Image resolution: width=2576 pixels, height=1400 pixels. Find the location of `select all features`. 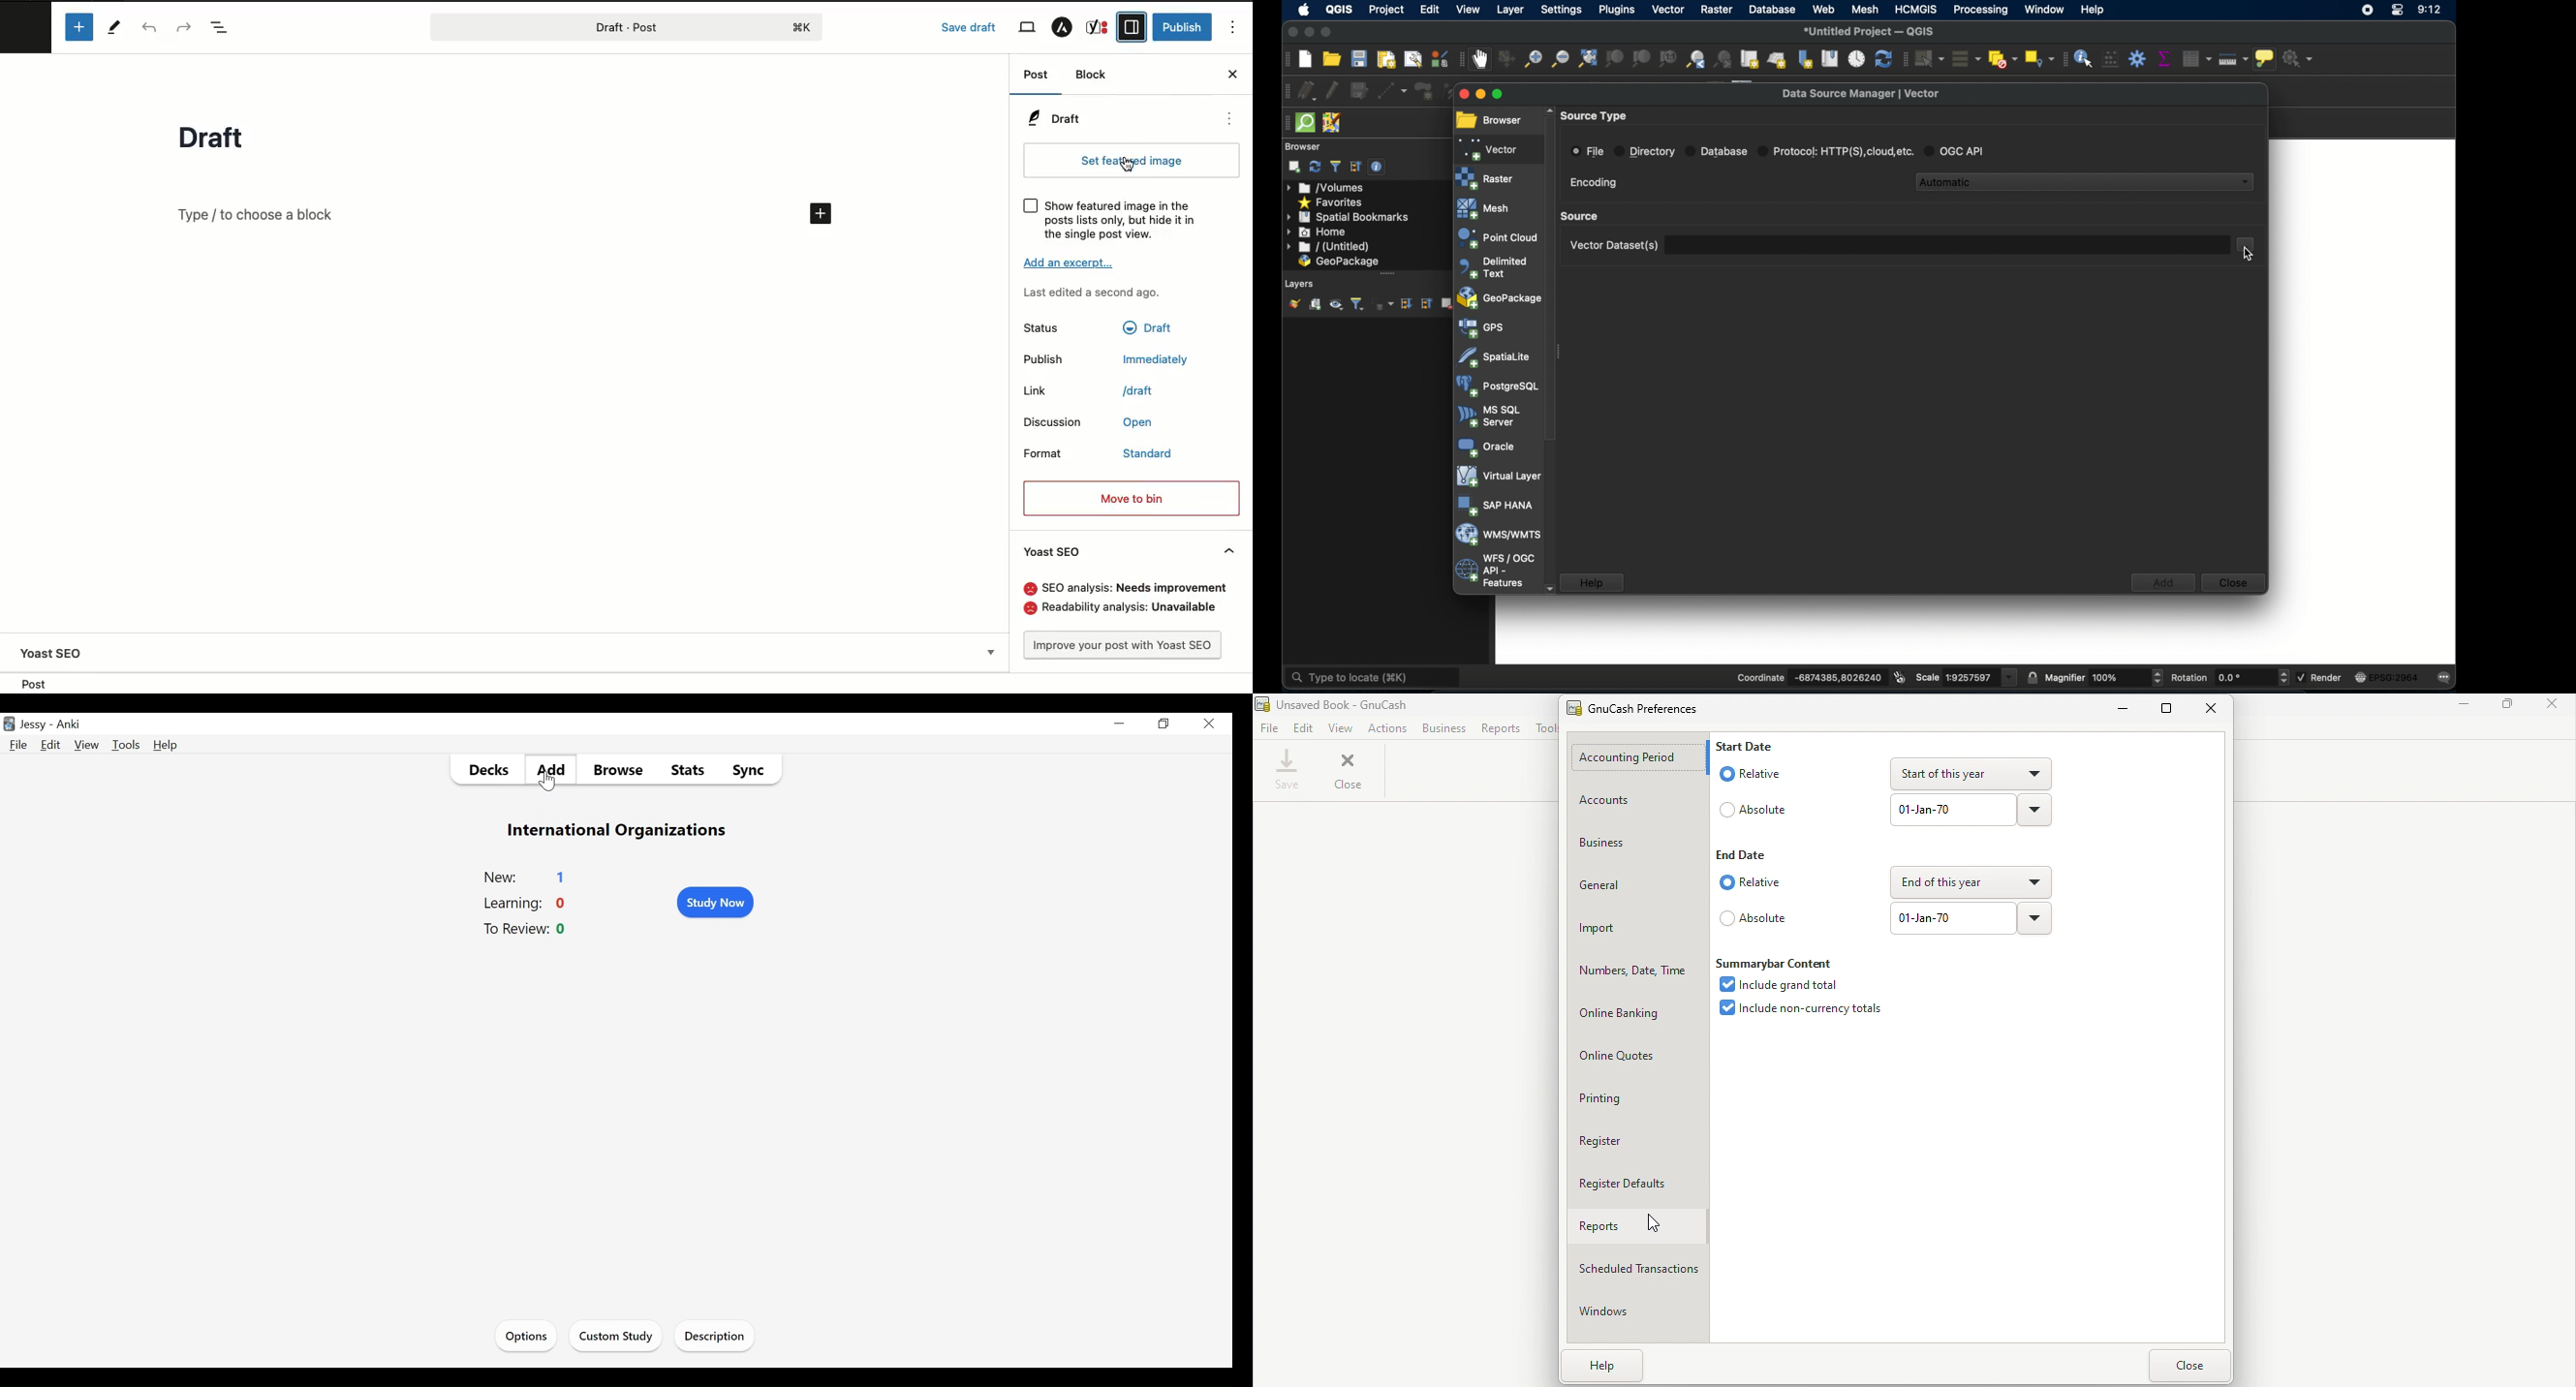

select all features is located at coordinates (1967, 58).